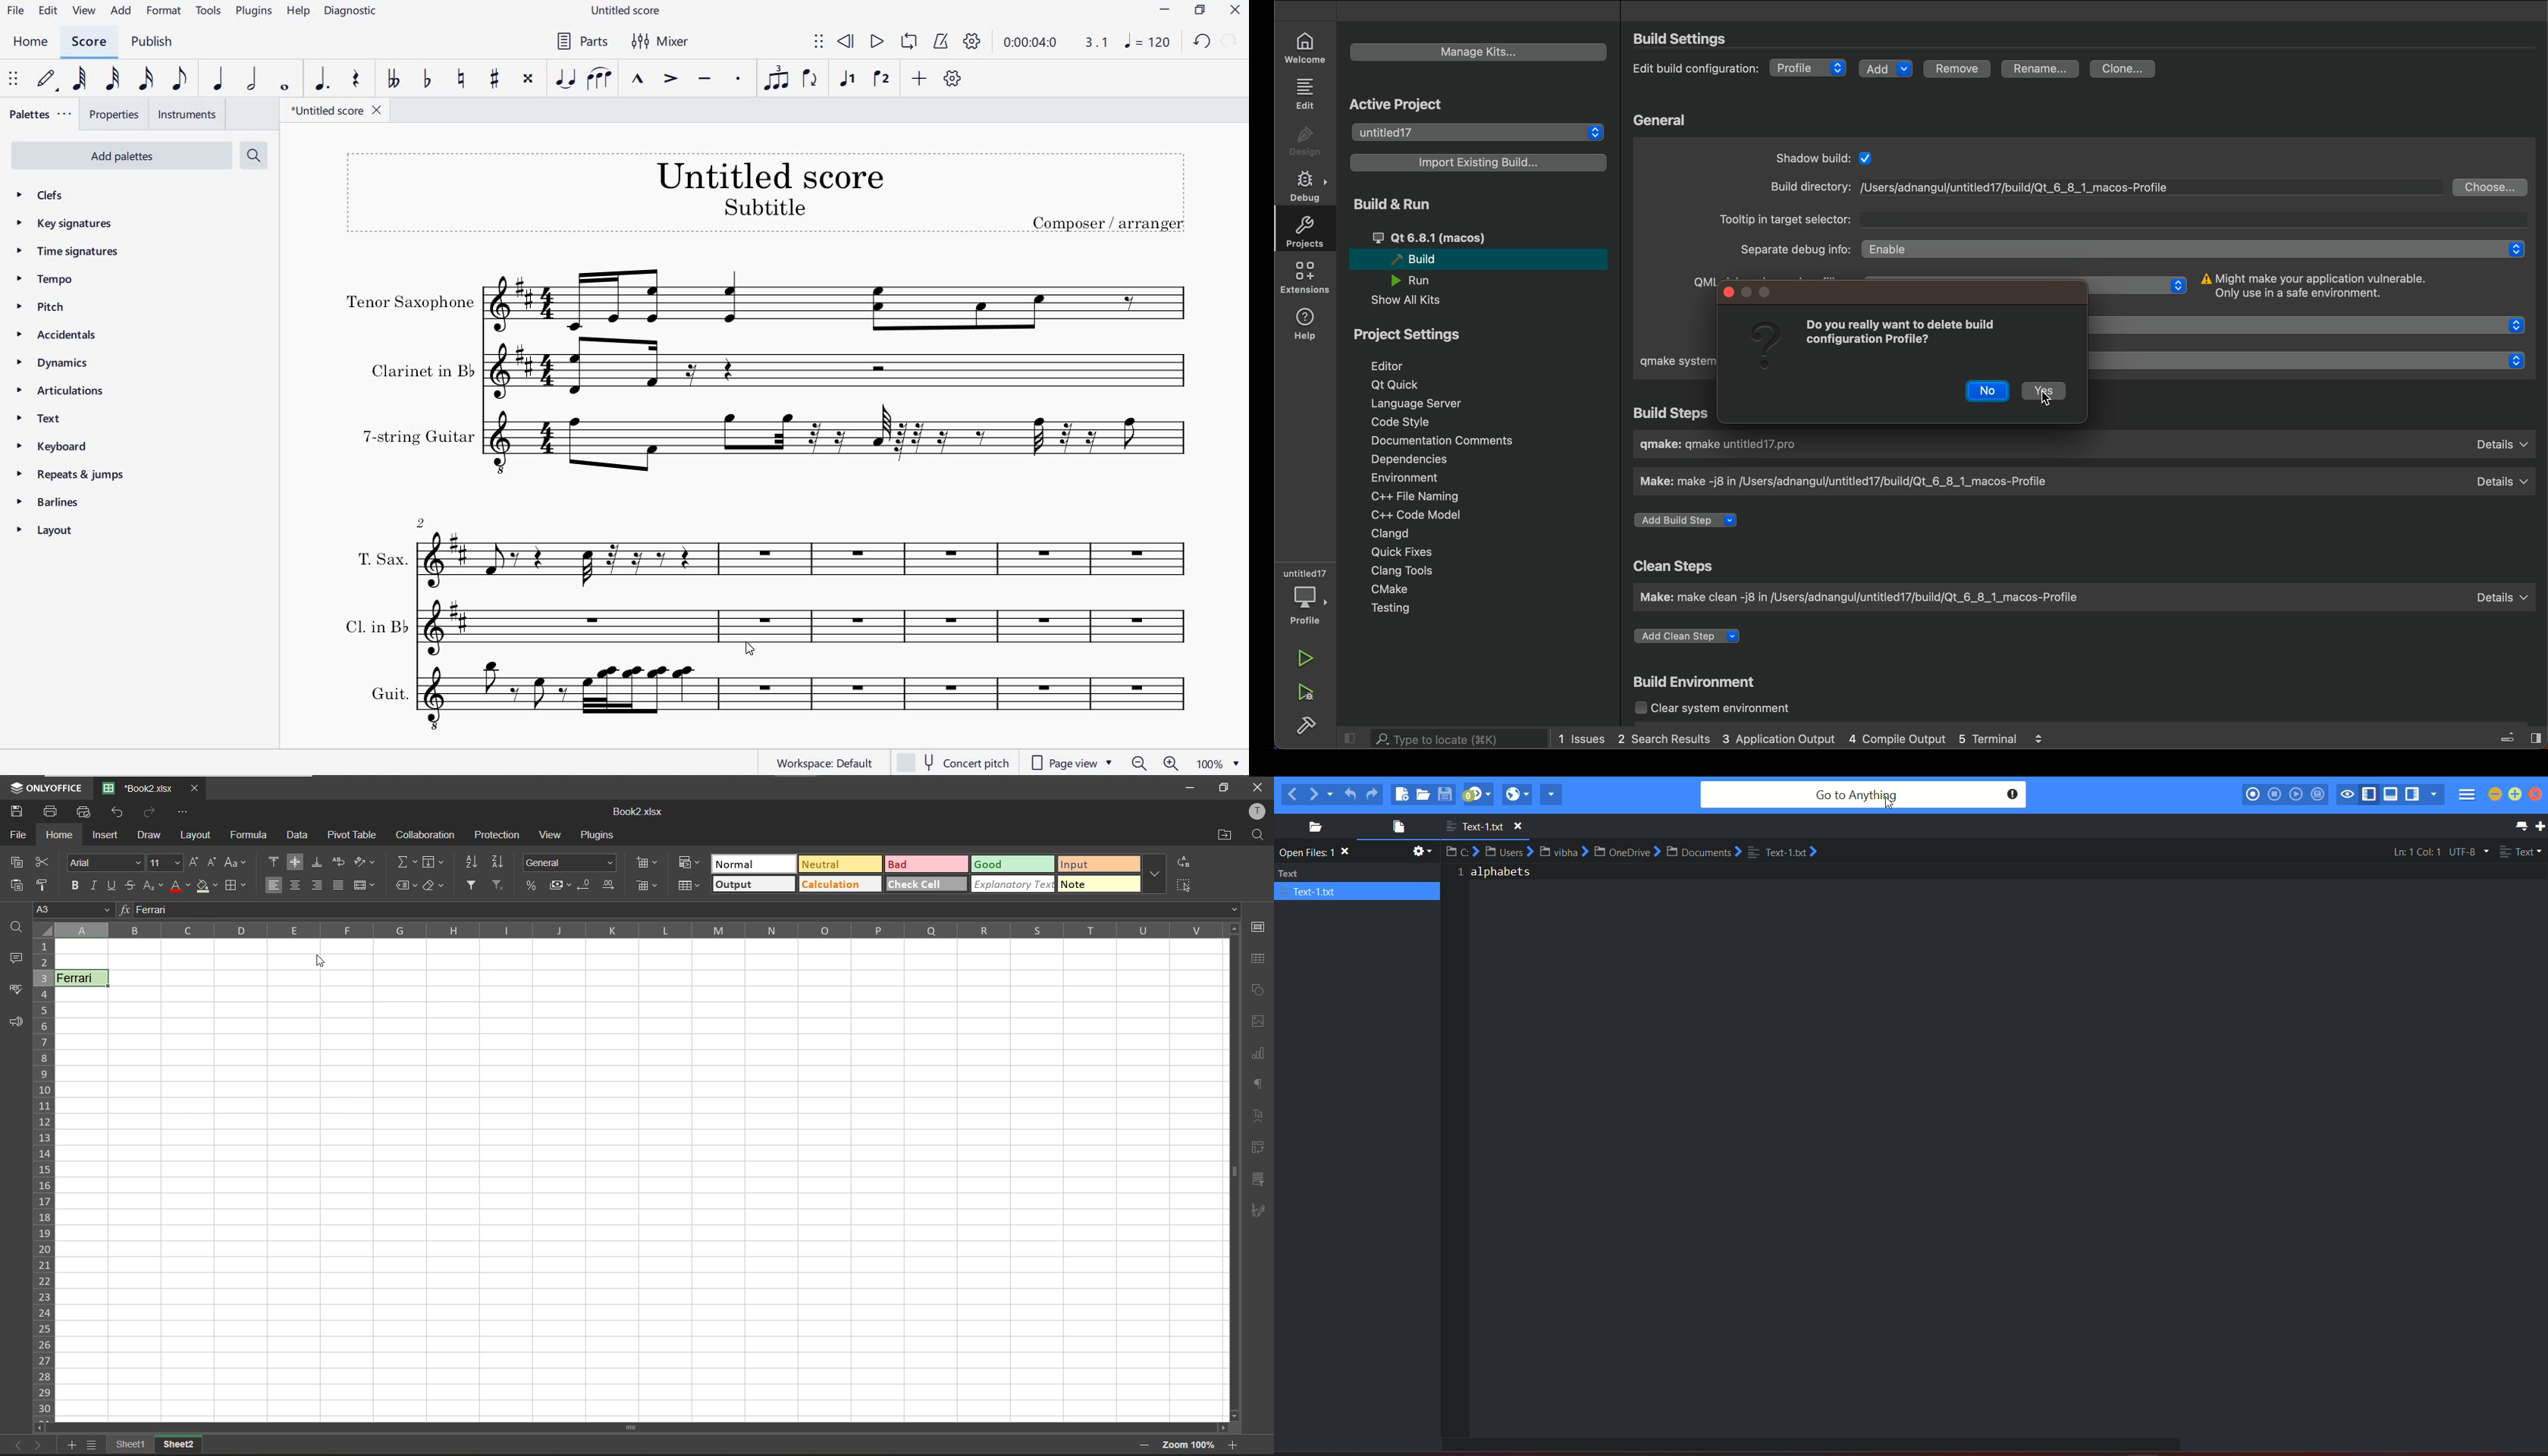  Describe the element at coordinates (393, 80) in the screenshot. I see `TOGGLE DOUBLE-FLAT` at that location.